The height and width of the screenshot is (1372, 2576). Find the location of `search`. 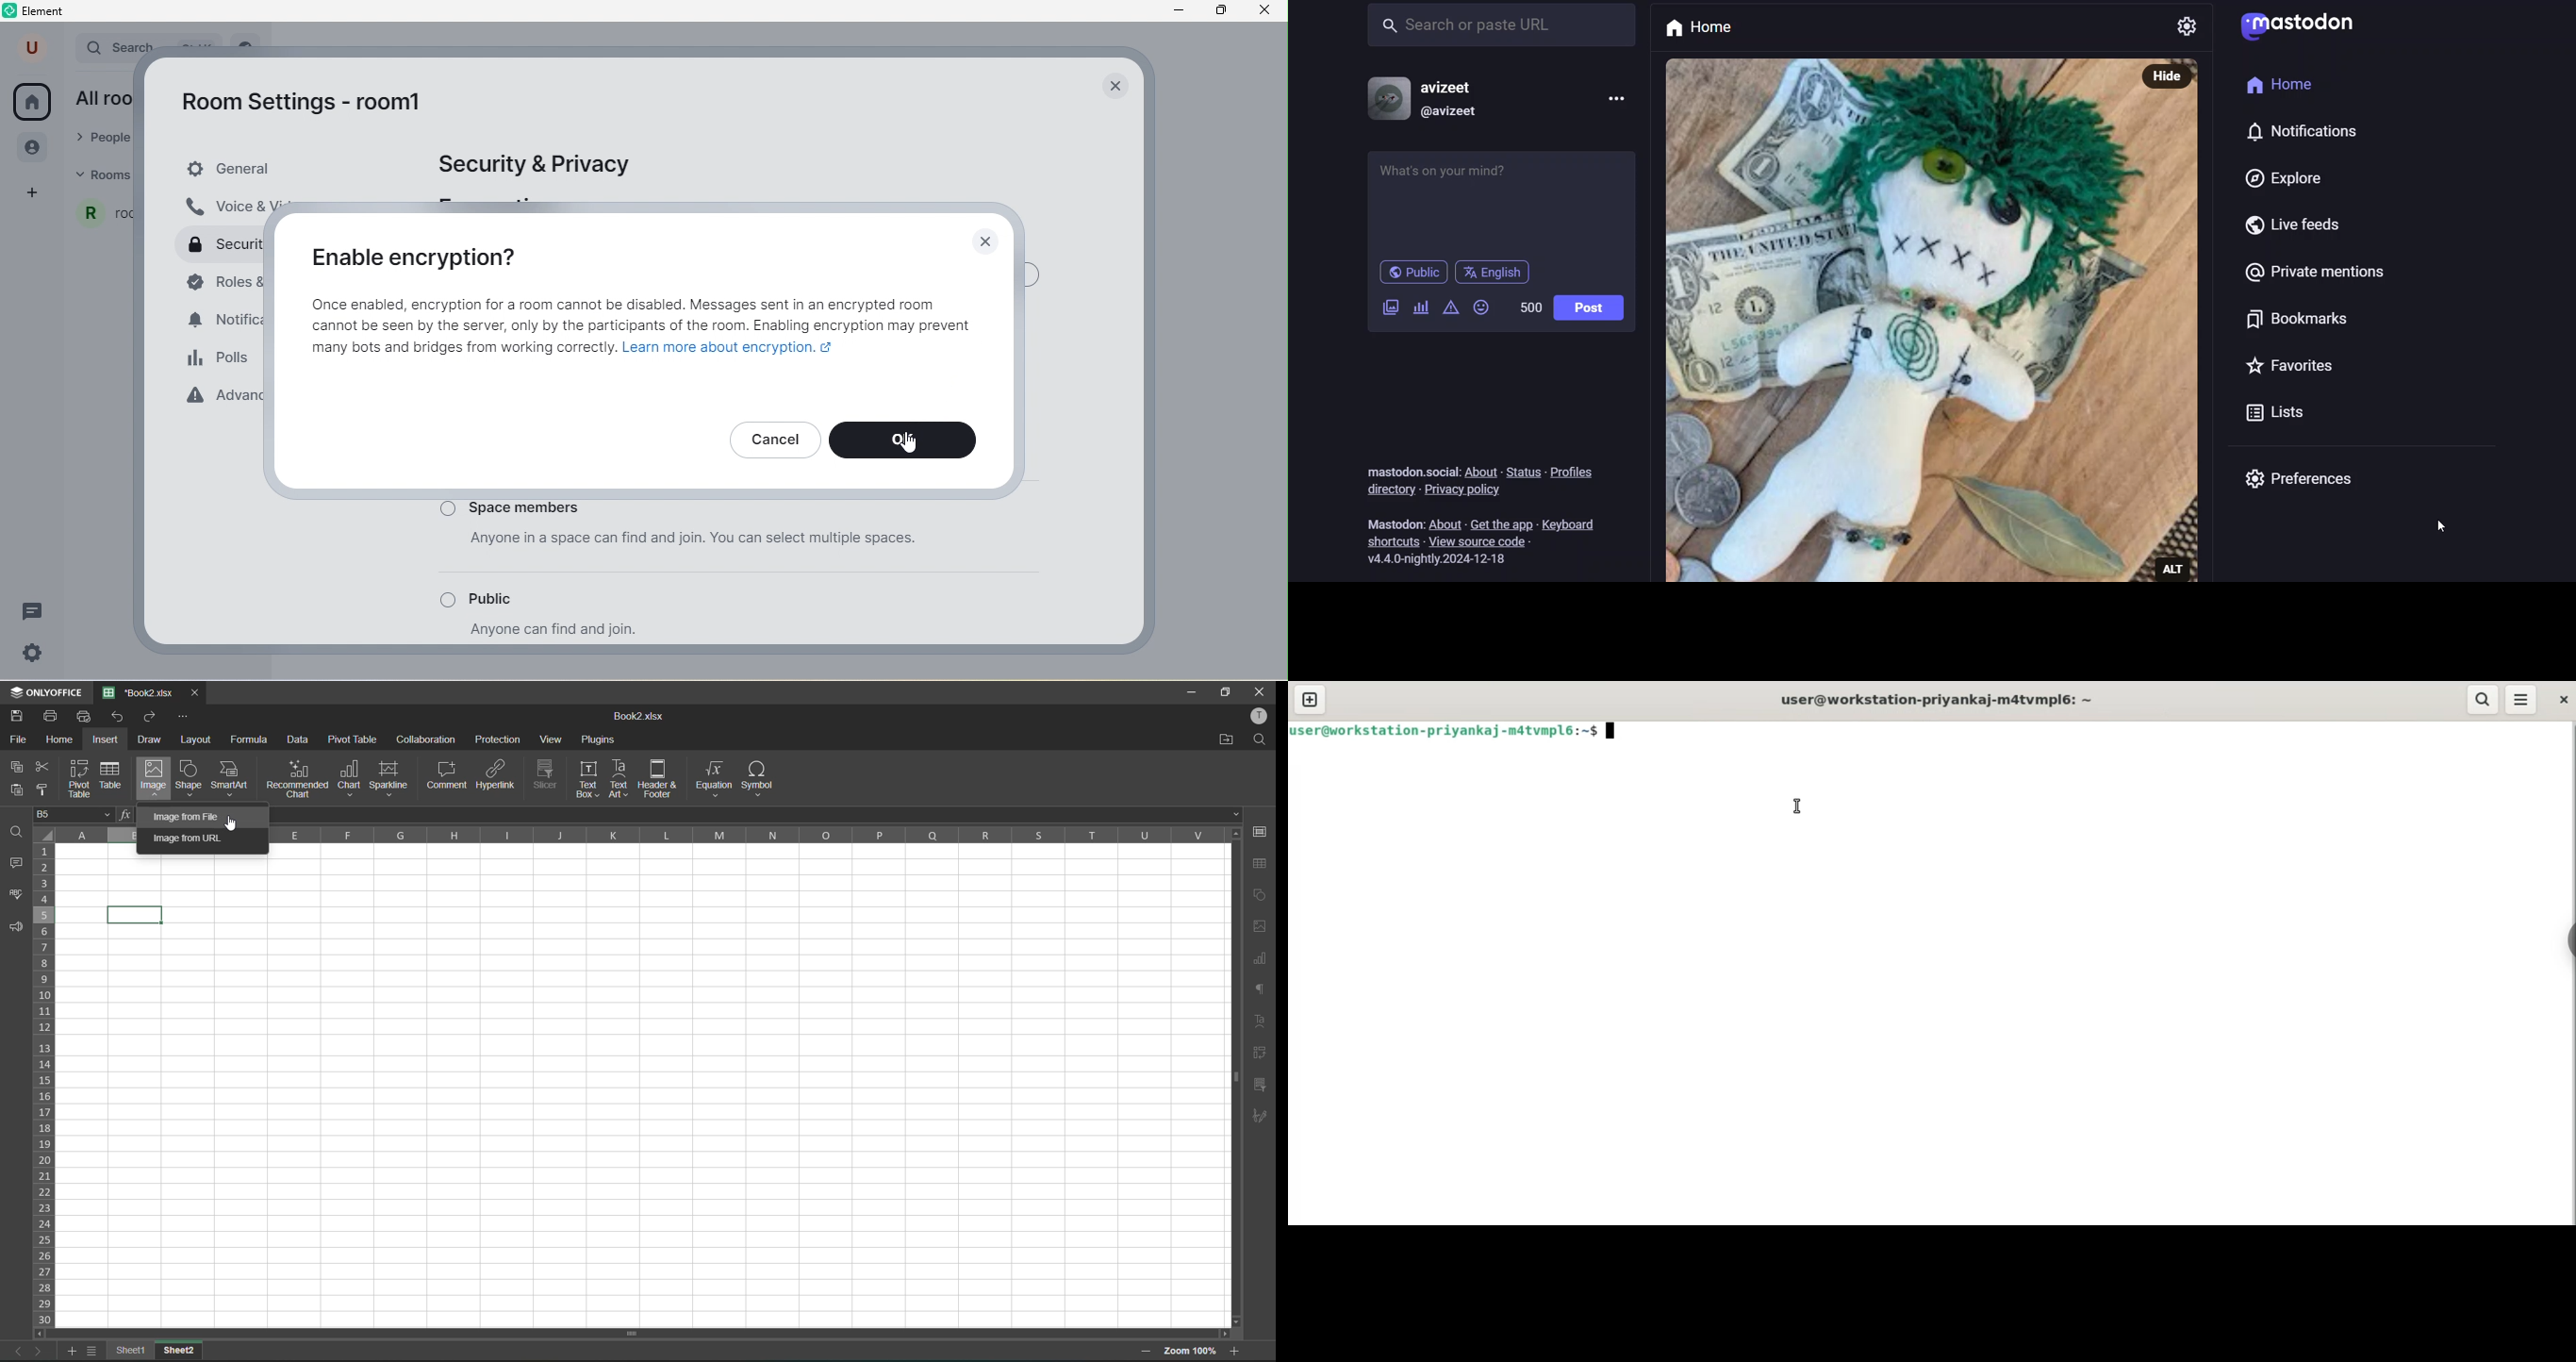

search is located at coordinates (2484, 700).